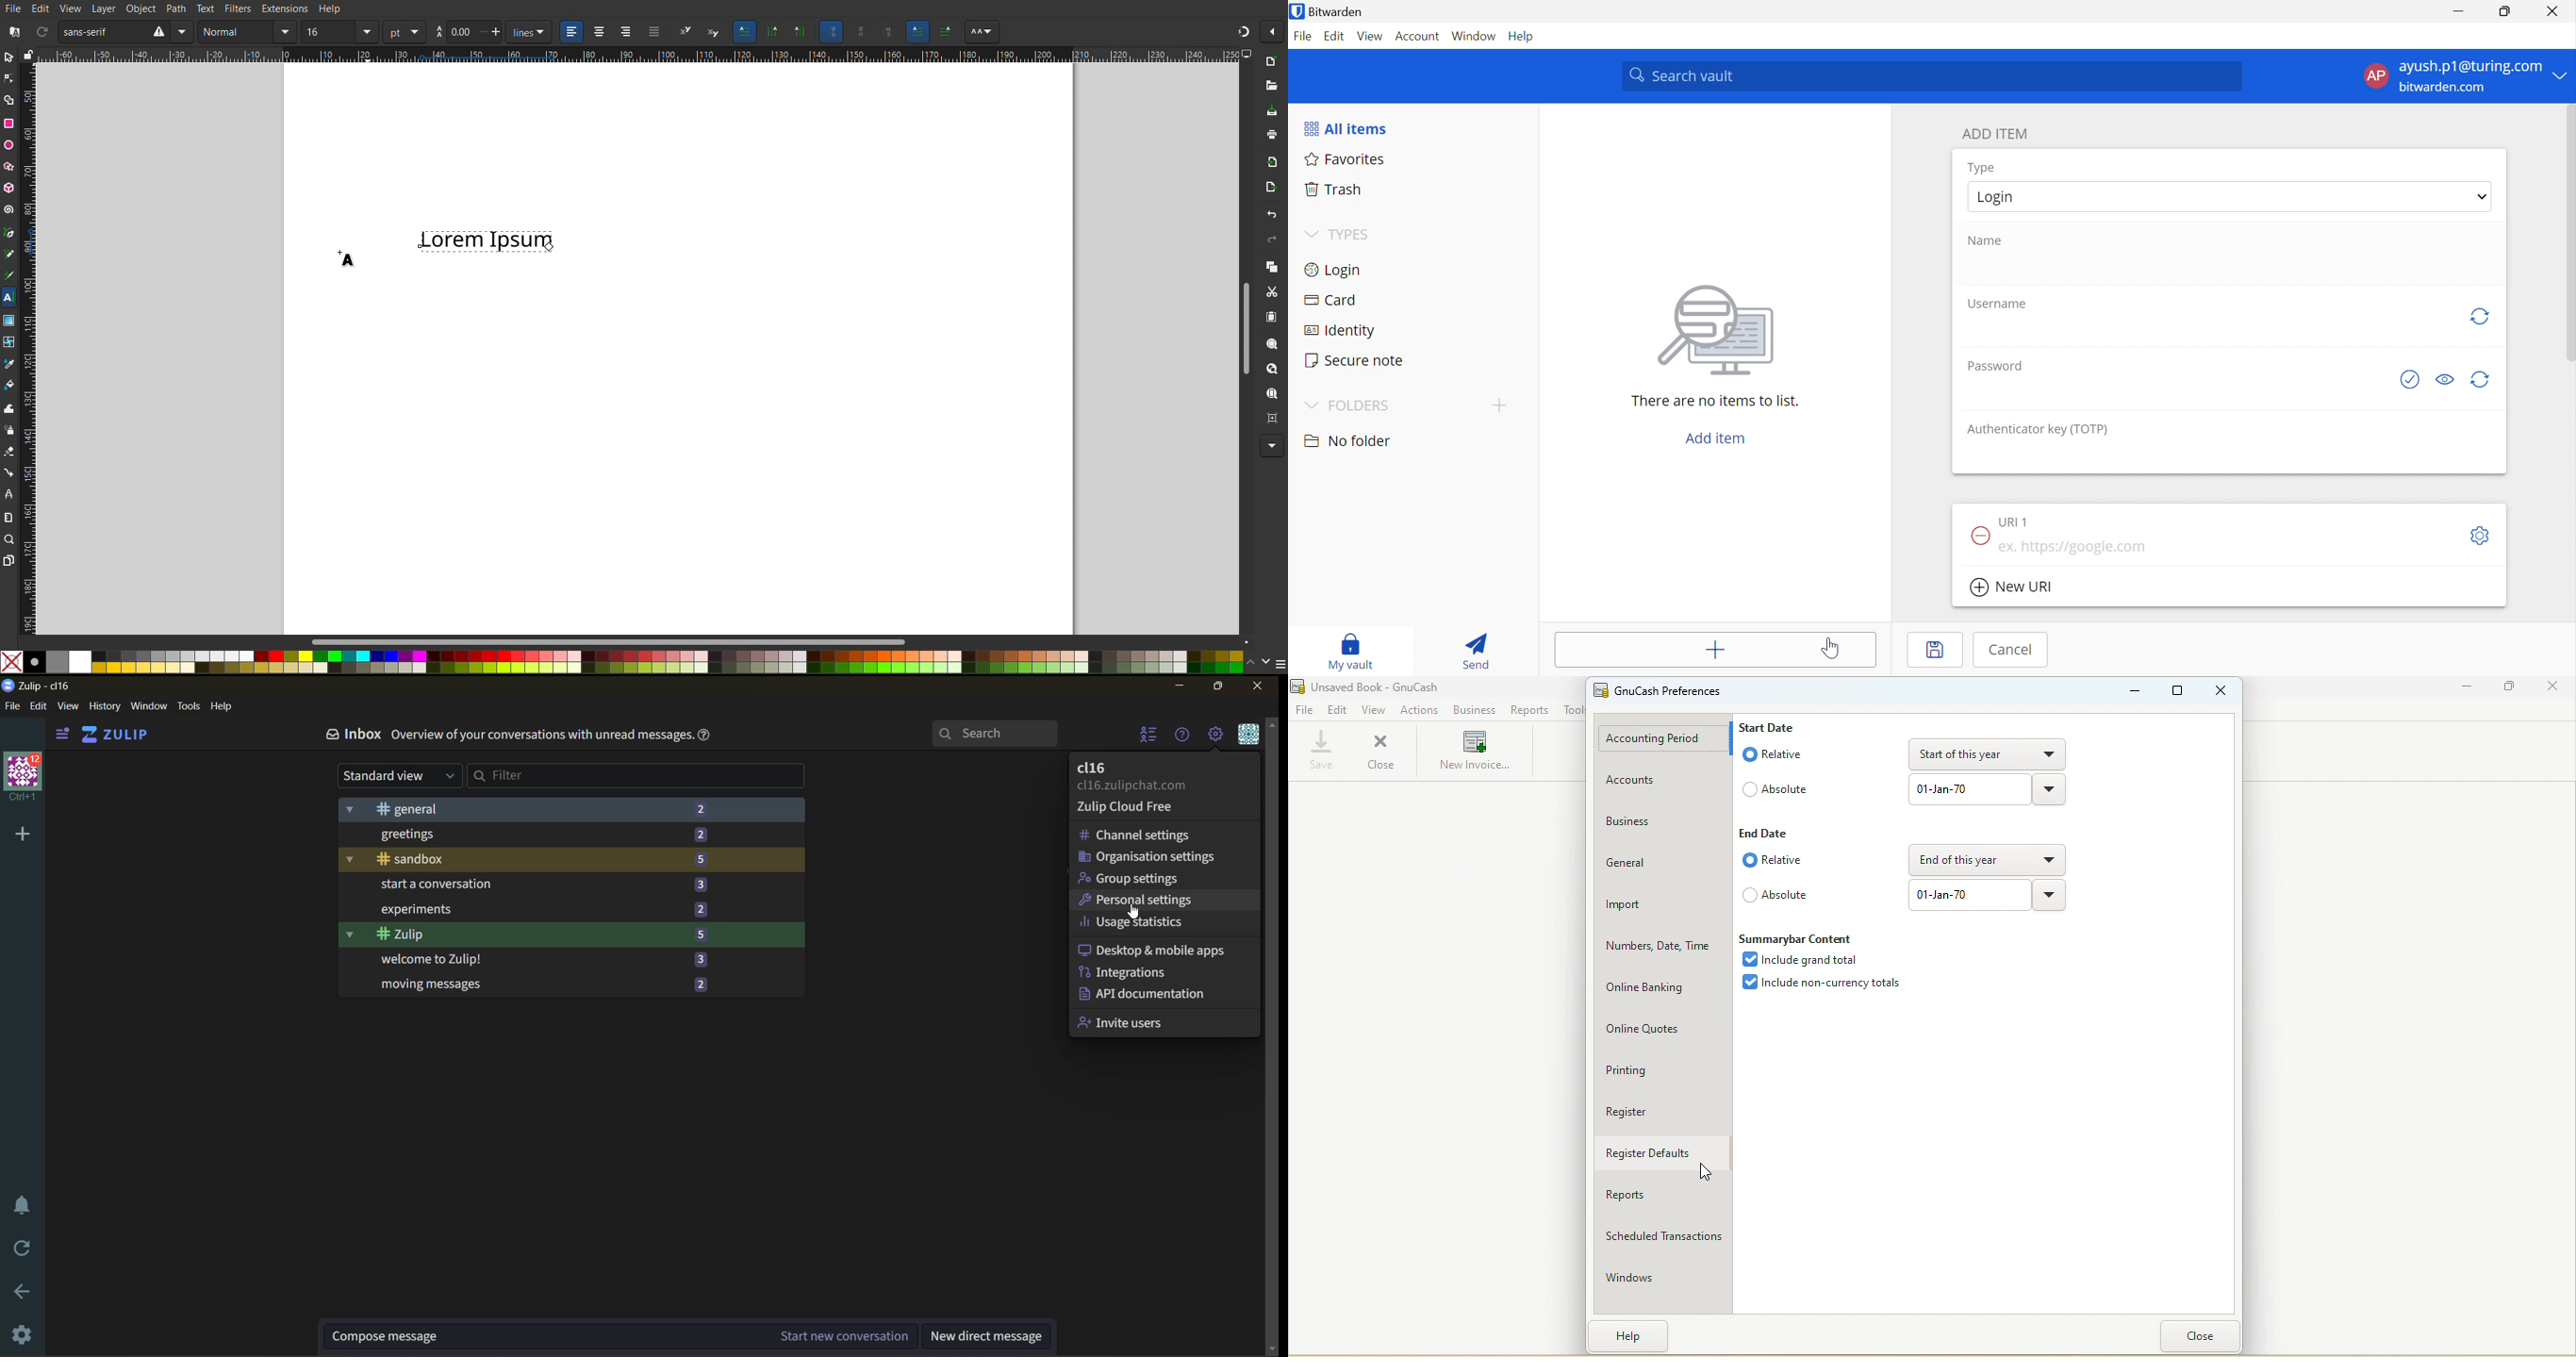 This screenshot has width=2576, height=1372. What do you see at coordinates (1475, 36) in the screenshot?
I see `Windows` at bounding box center [1475, 36].